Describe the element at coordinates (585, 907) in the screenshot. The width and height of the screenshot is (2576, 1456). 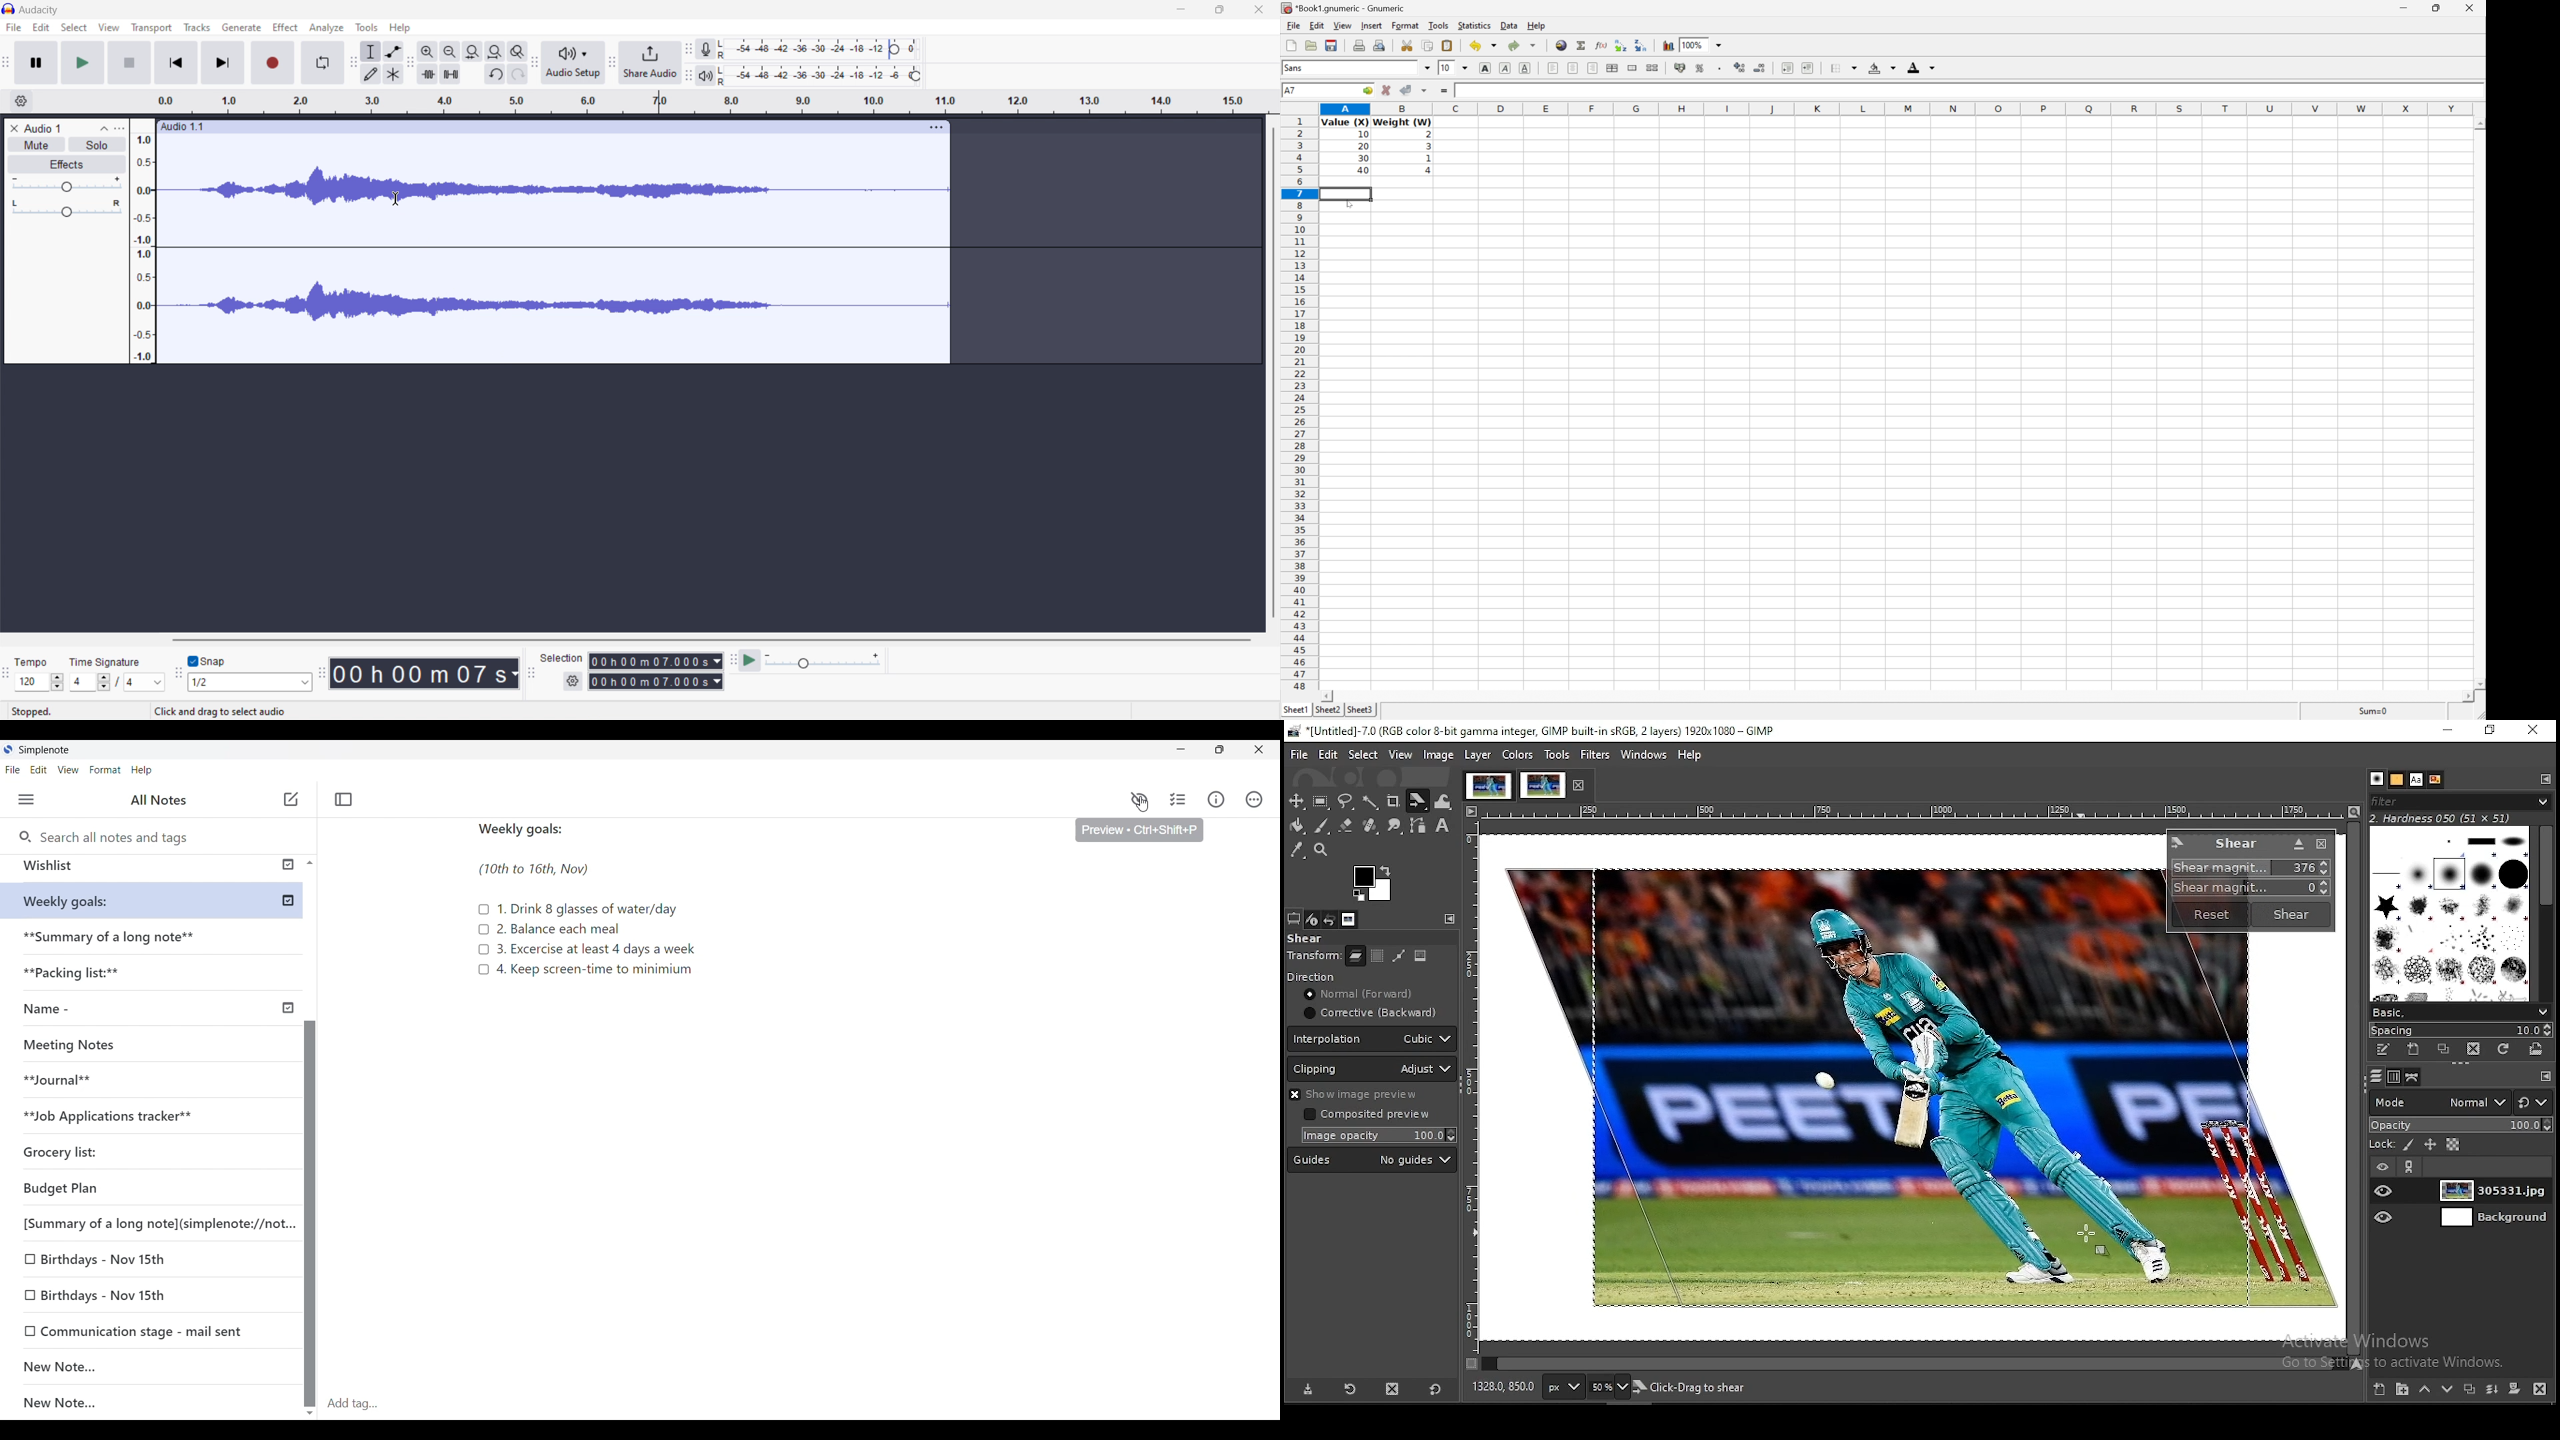
I see `1. Drink 8 glasses of water/day` at that location.